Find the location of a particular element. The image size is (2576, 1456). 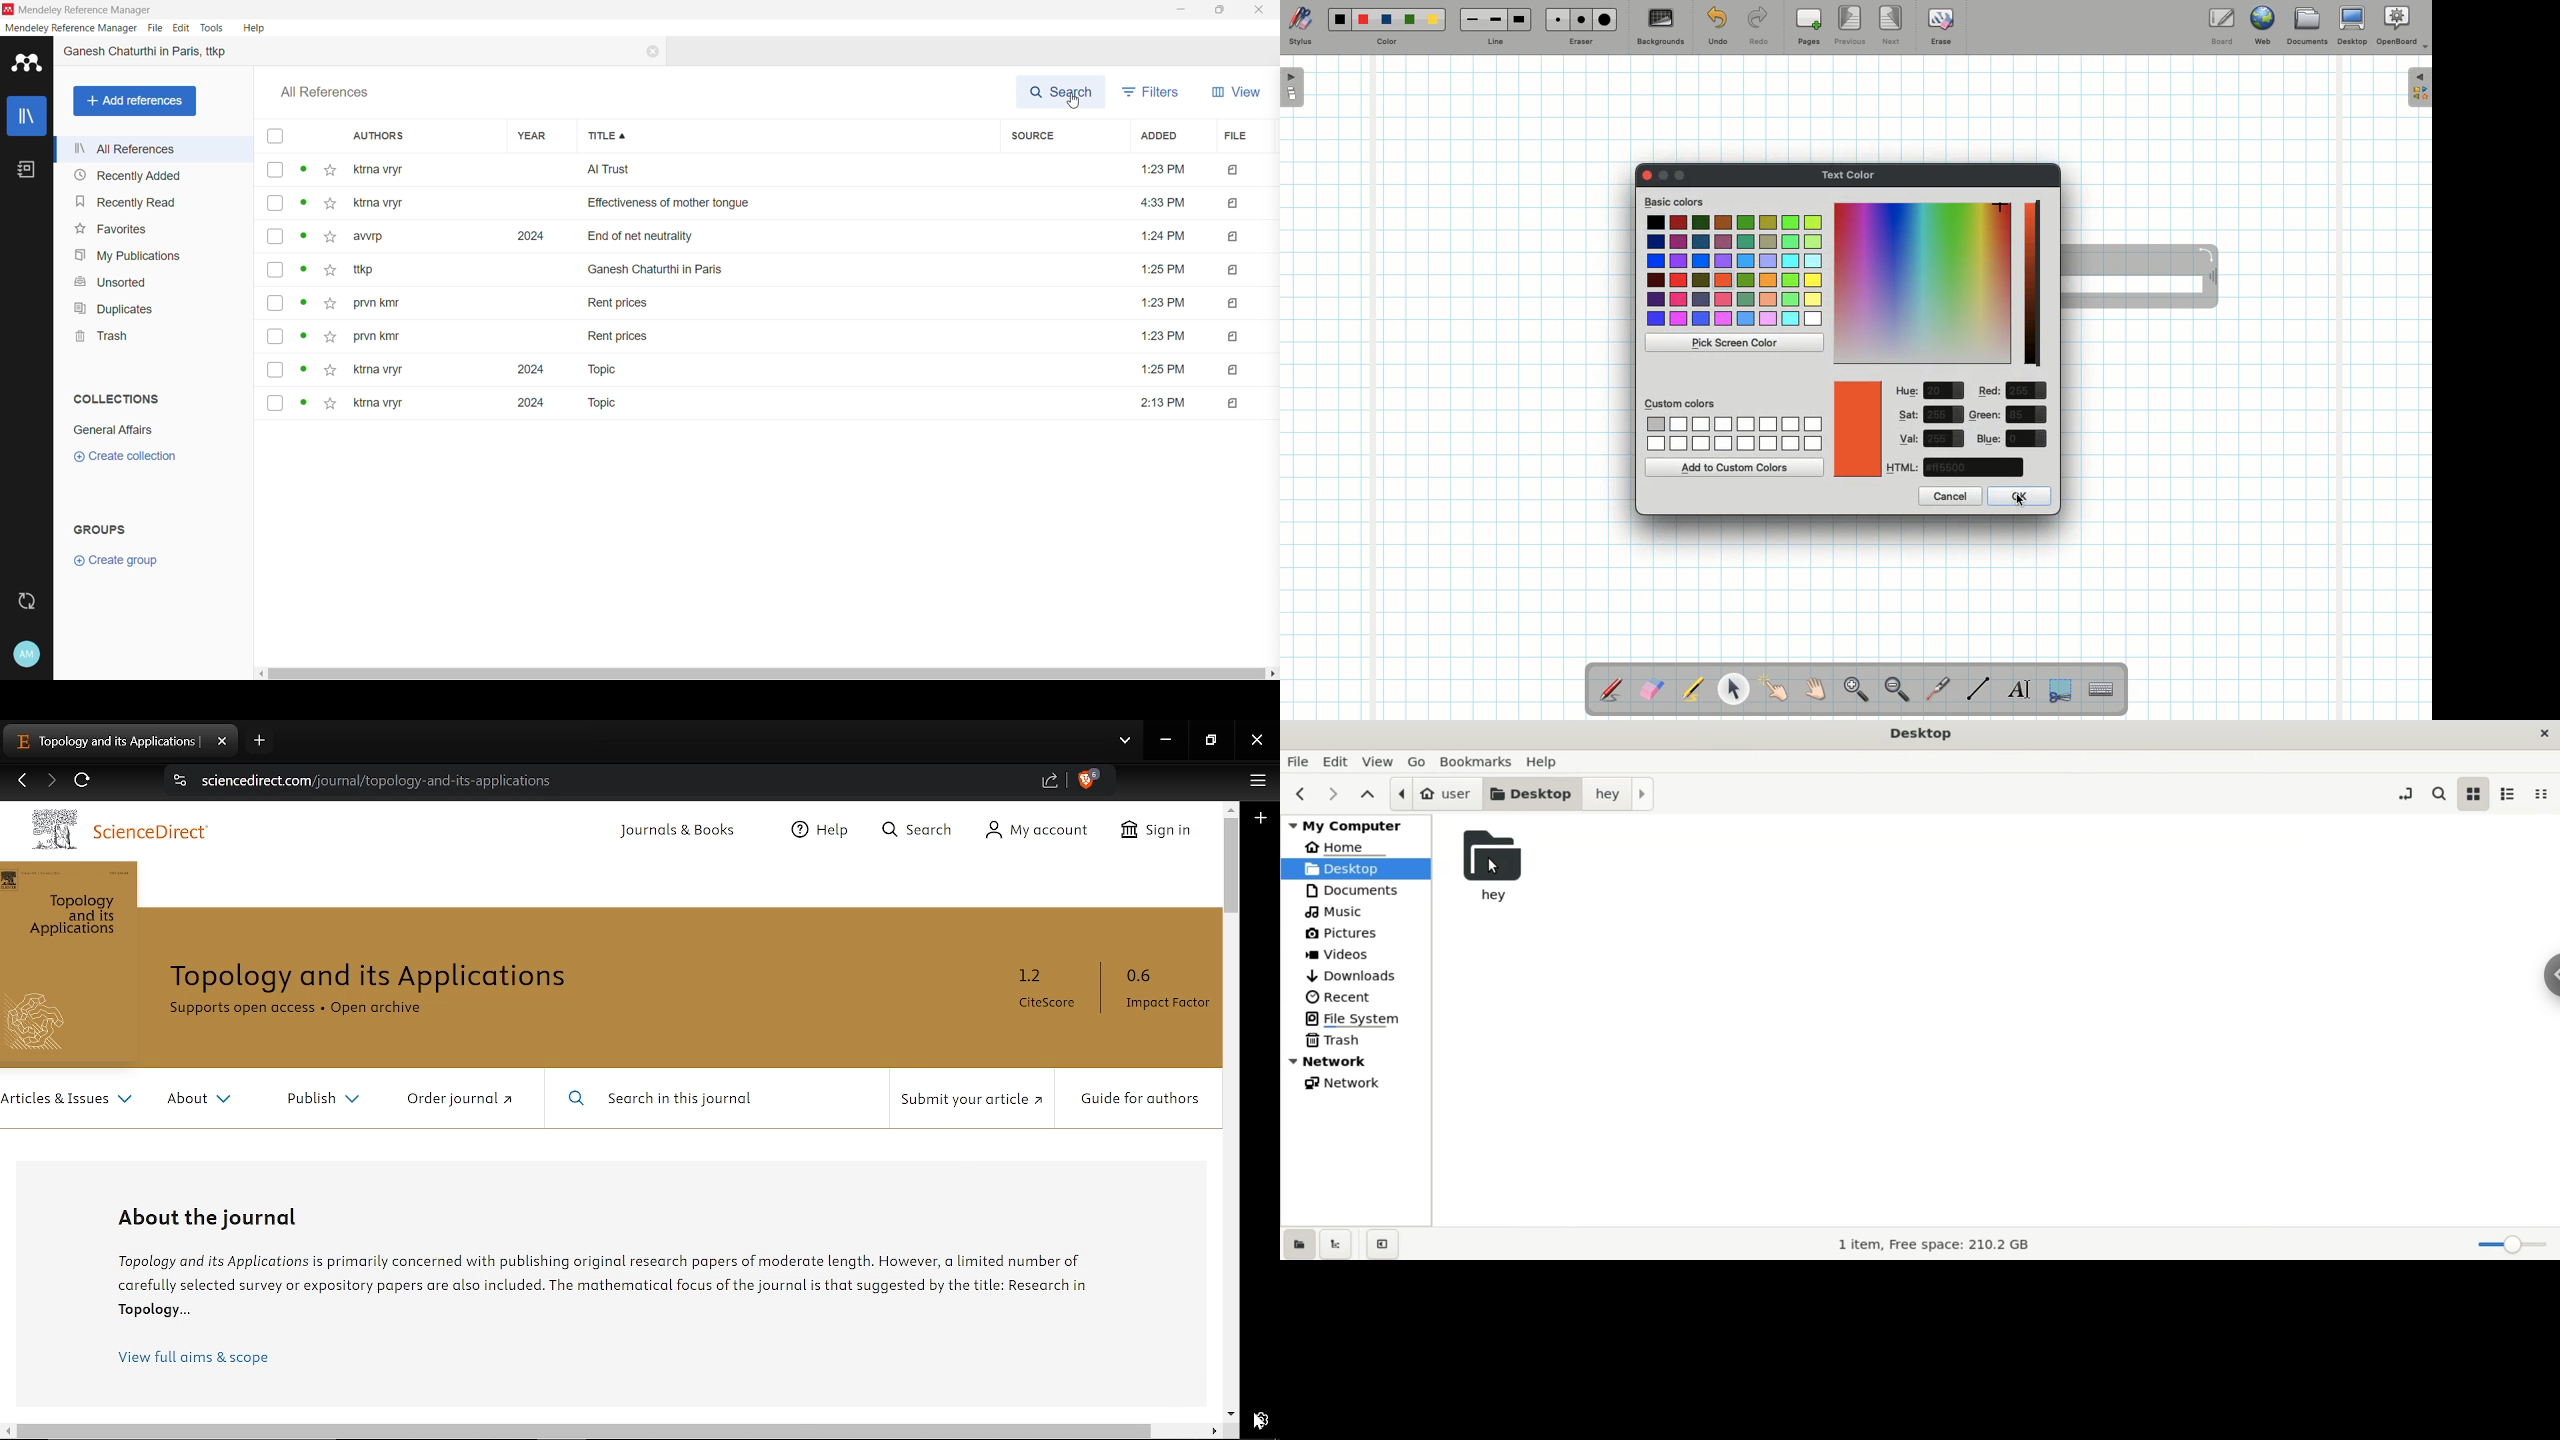

Source is located at coordinates (1061, 137).